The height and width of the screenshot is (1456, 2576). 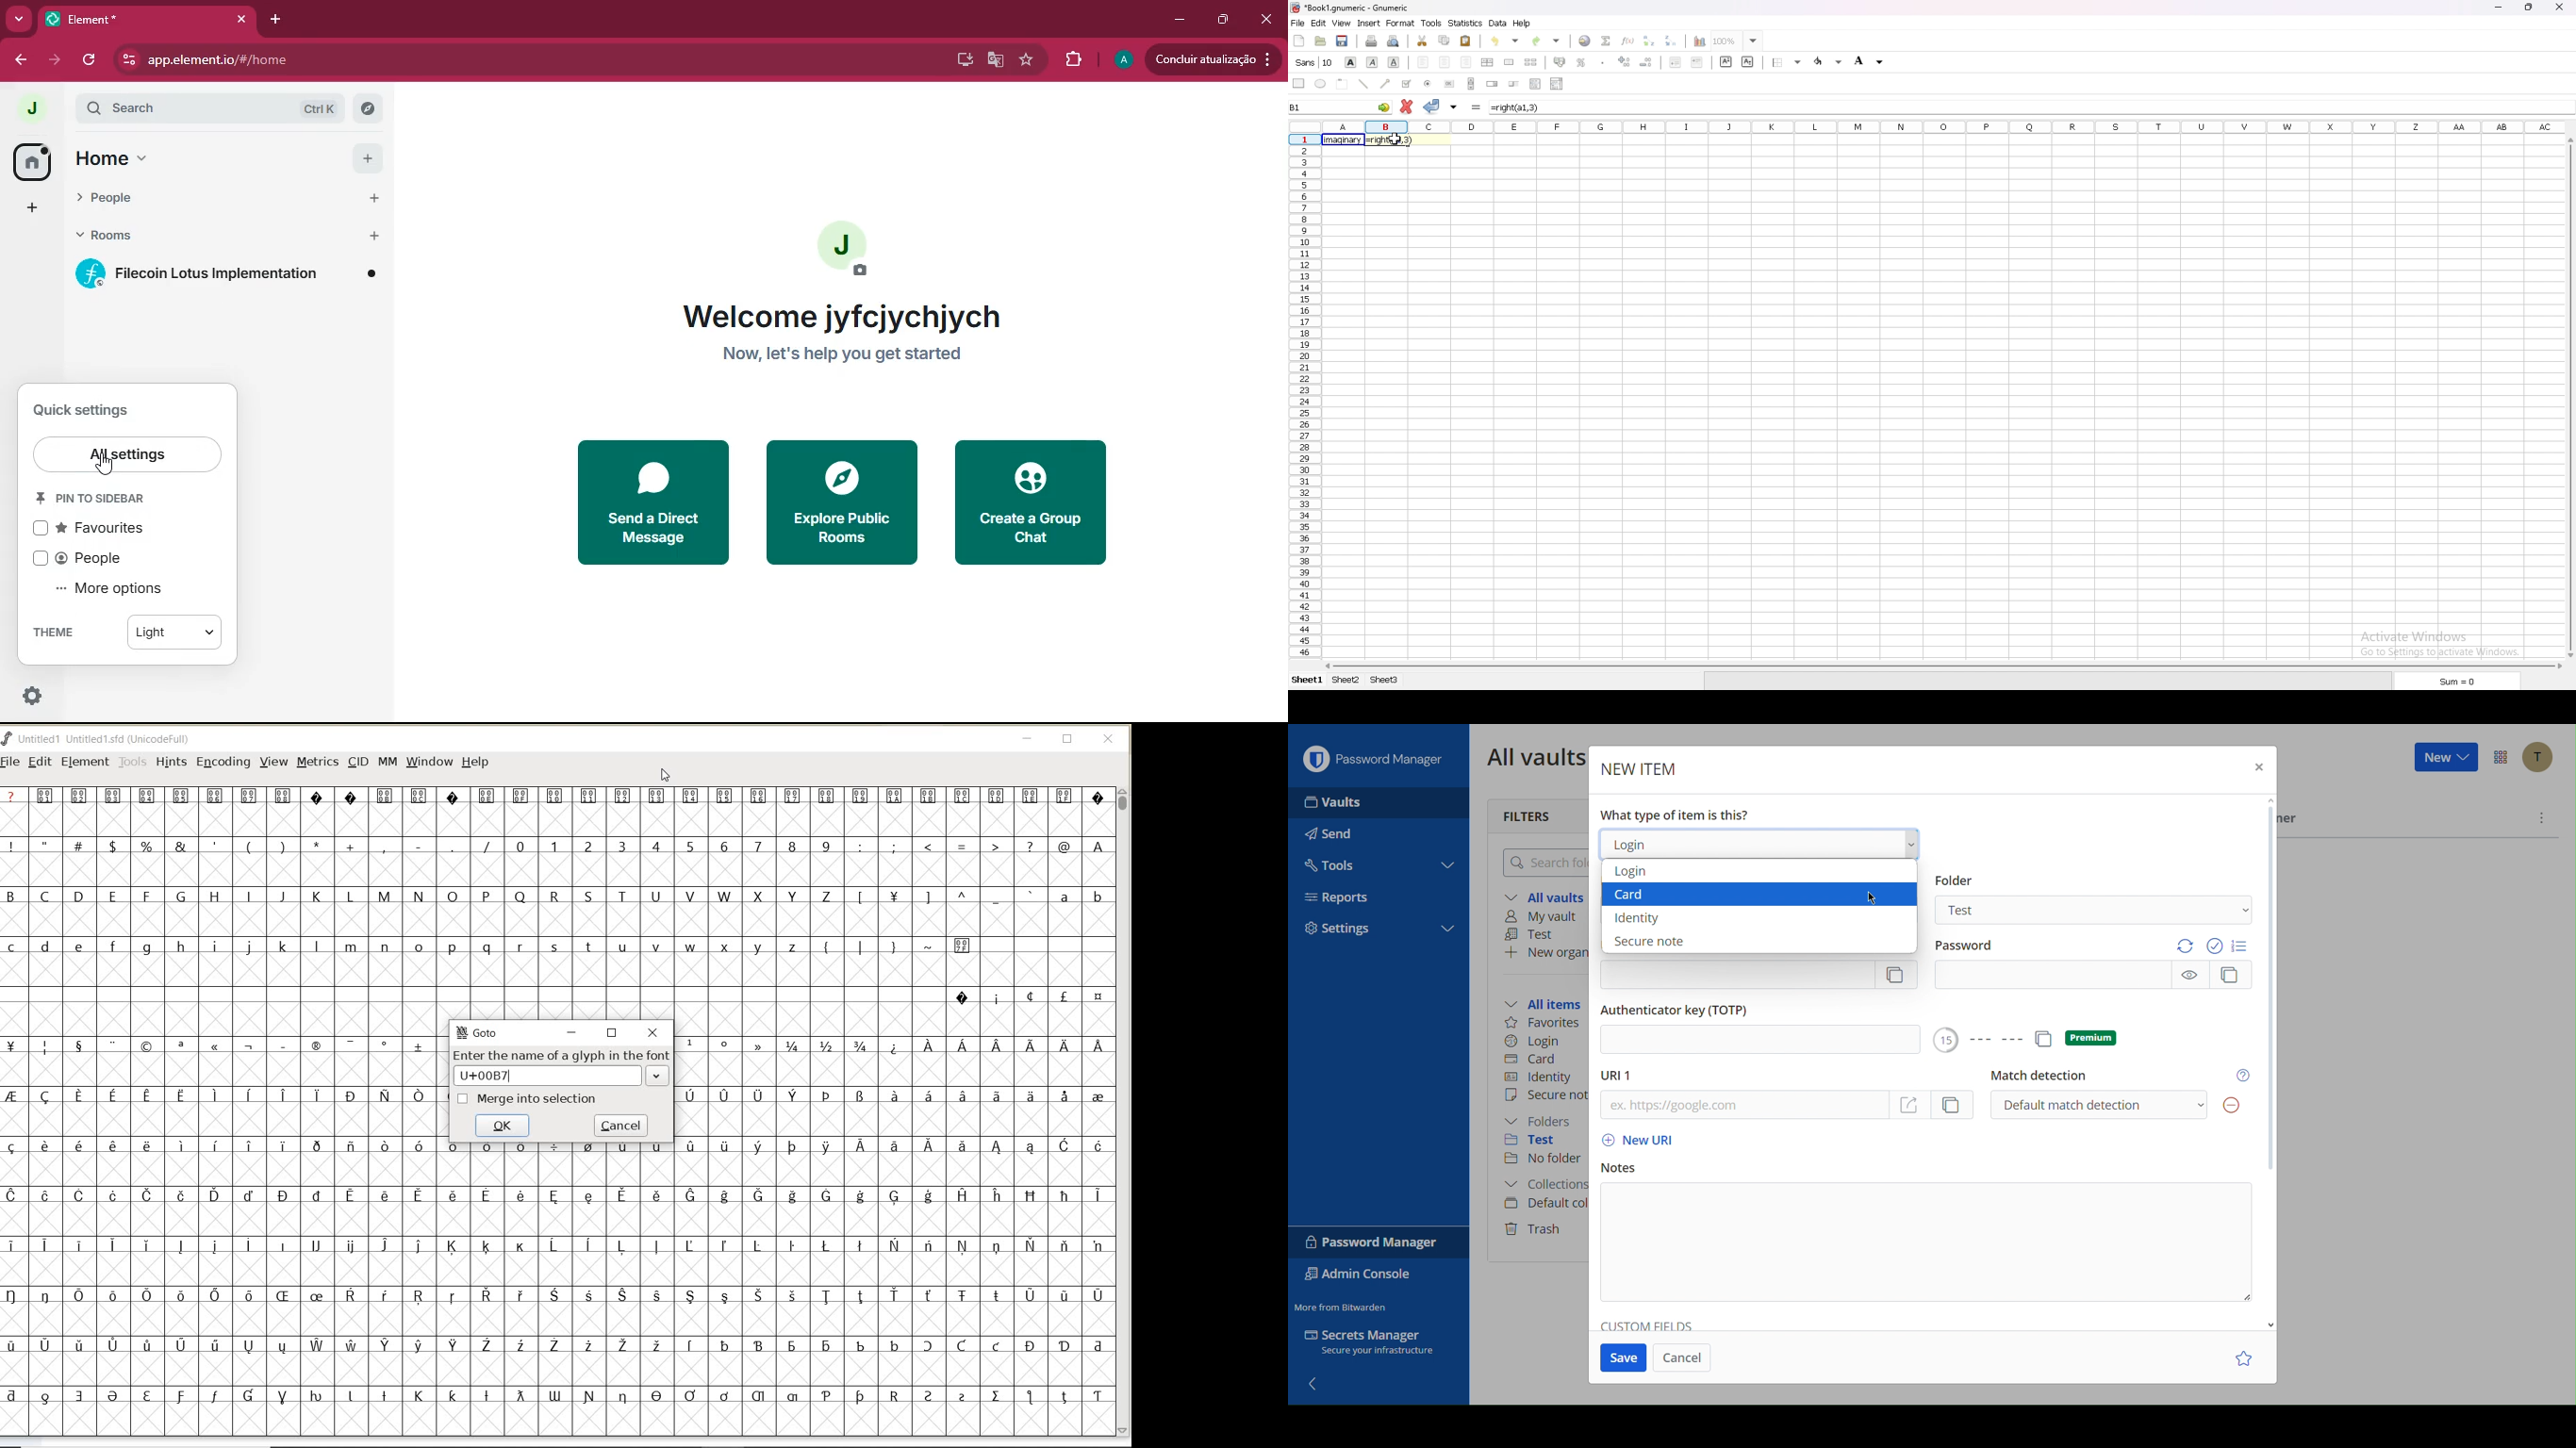 I want to click on insert, so click(x=1369, y=23).